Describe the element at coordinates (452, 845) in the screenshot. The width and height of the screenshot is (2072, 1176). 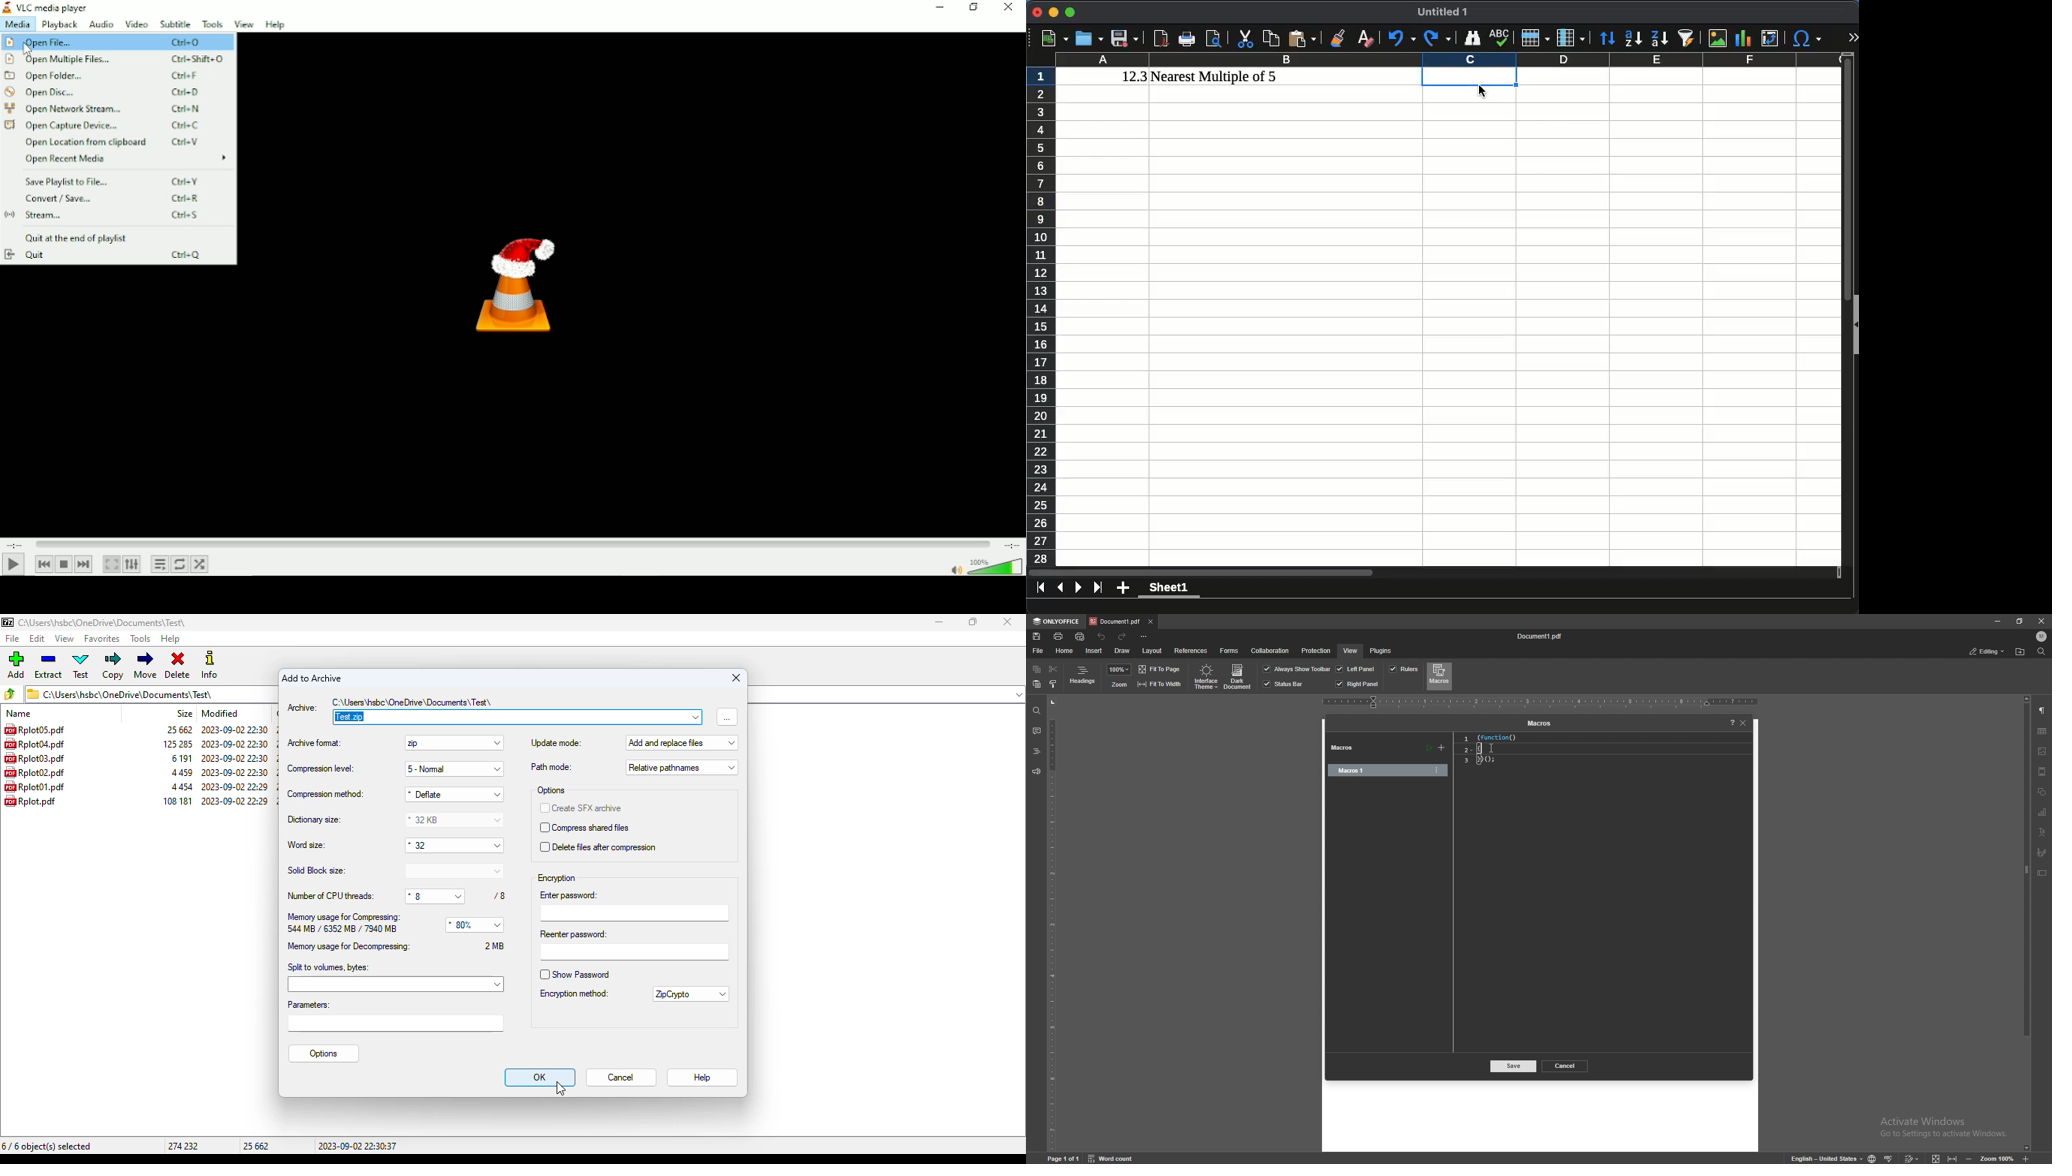
I see `* 32` at that location.